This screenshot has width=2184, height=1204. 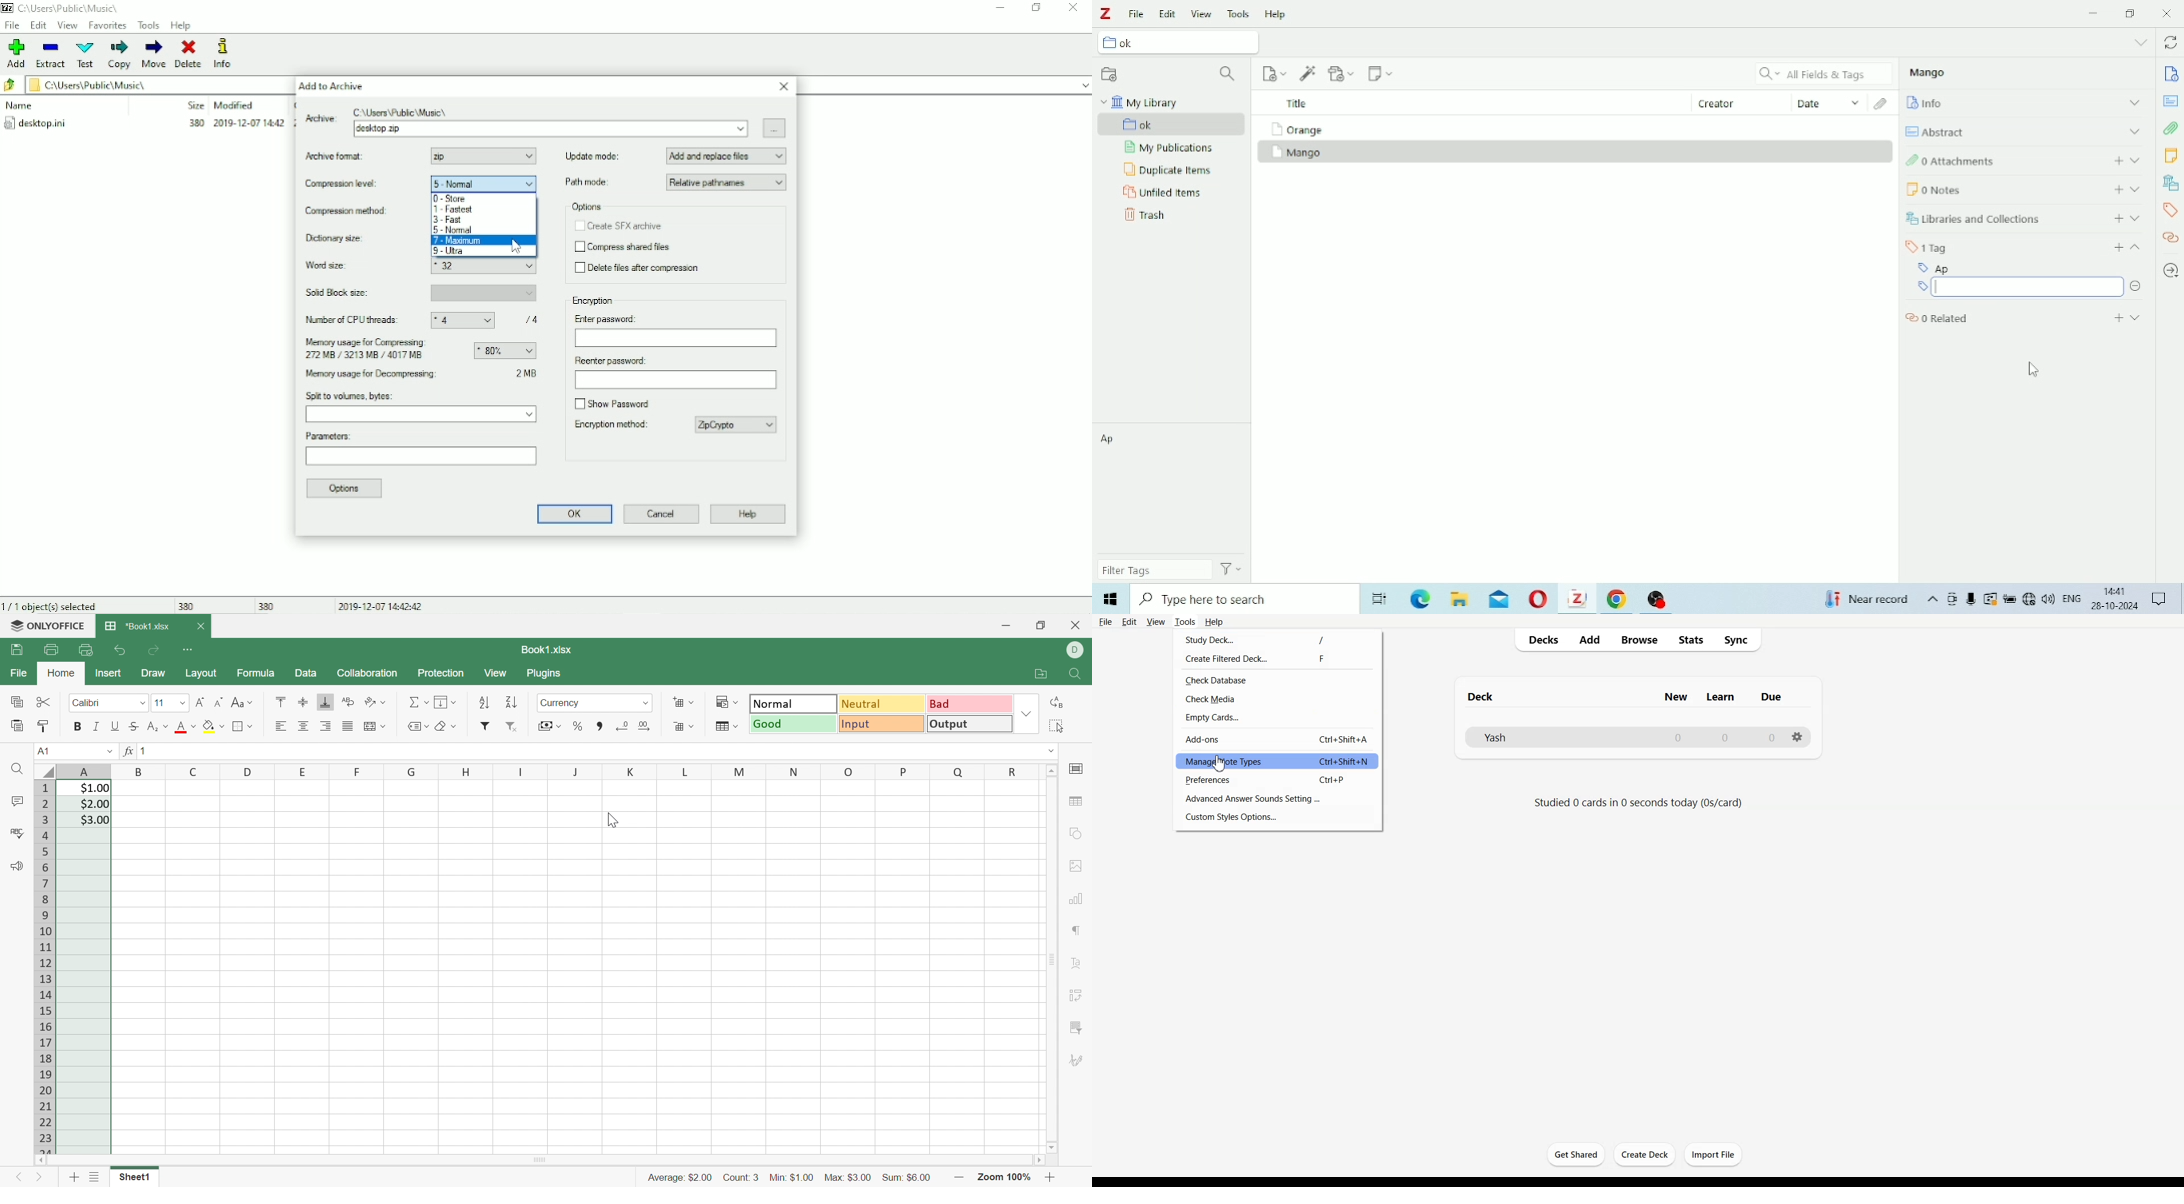 I want to click on Encryption, so click(x=595, y=301).